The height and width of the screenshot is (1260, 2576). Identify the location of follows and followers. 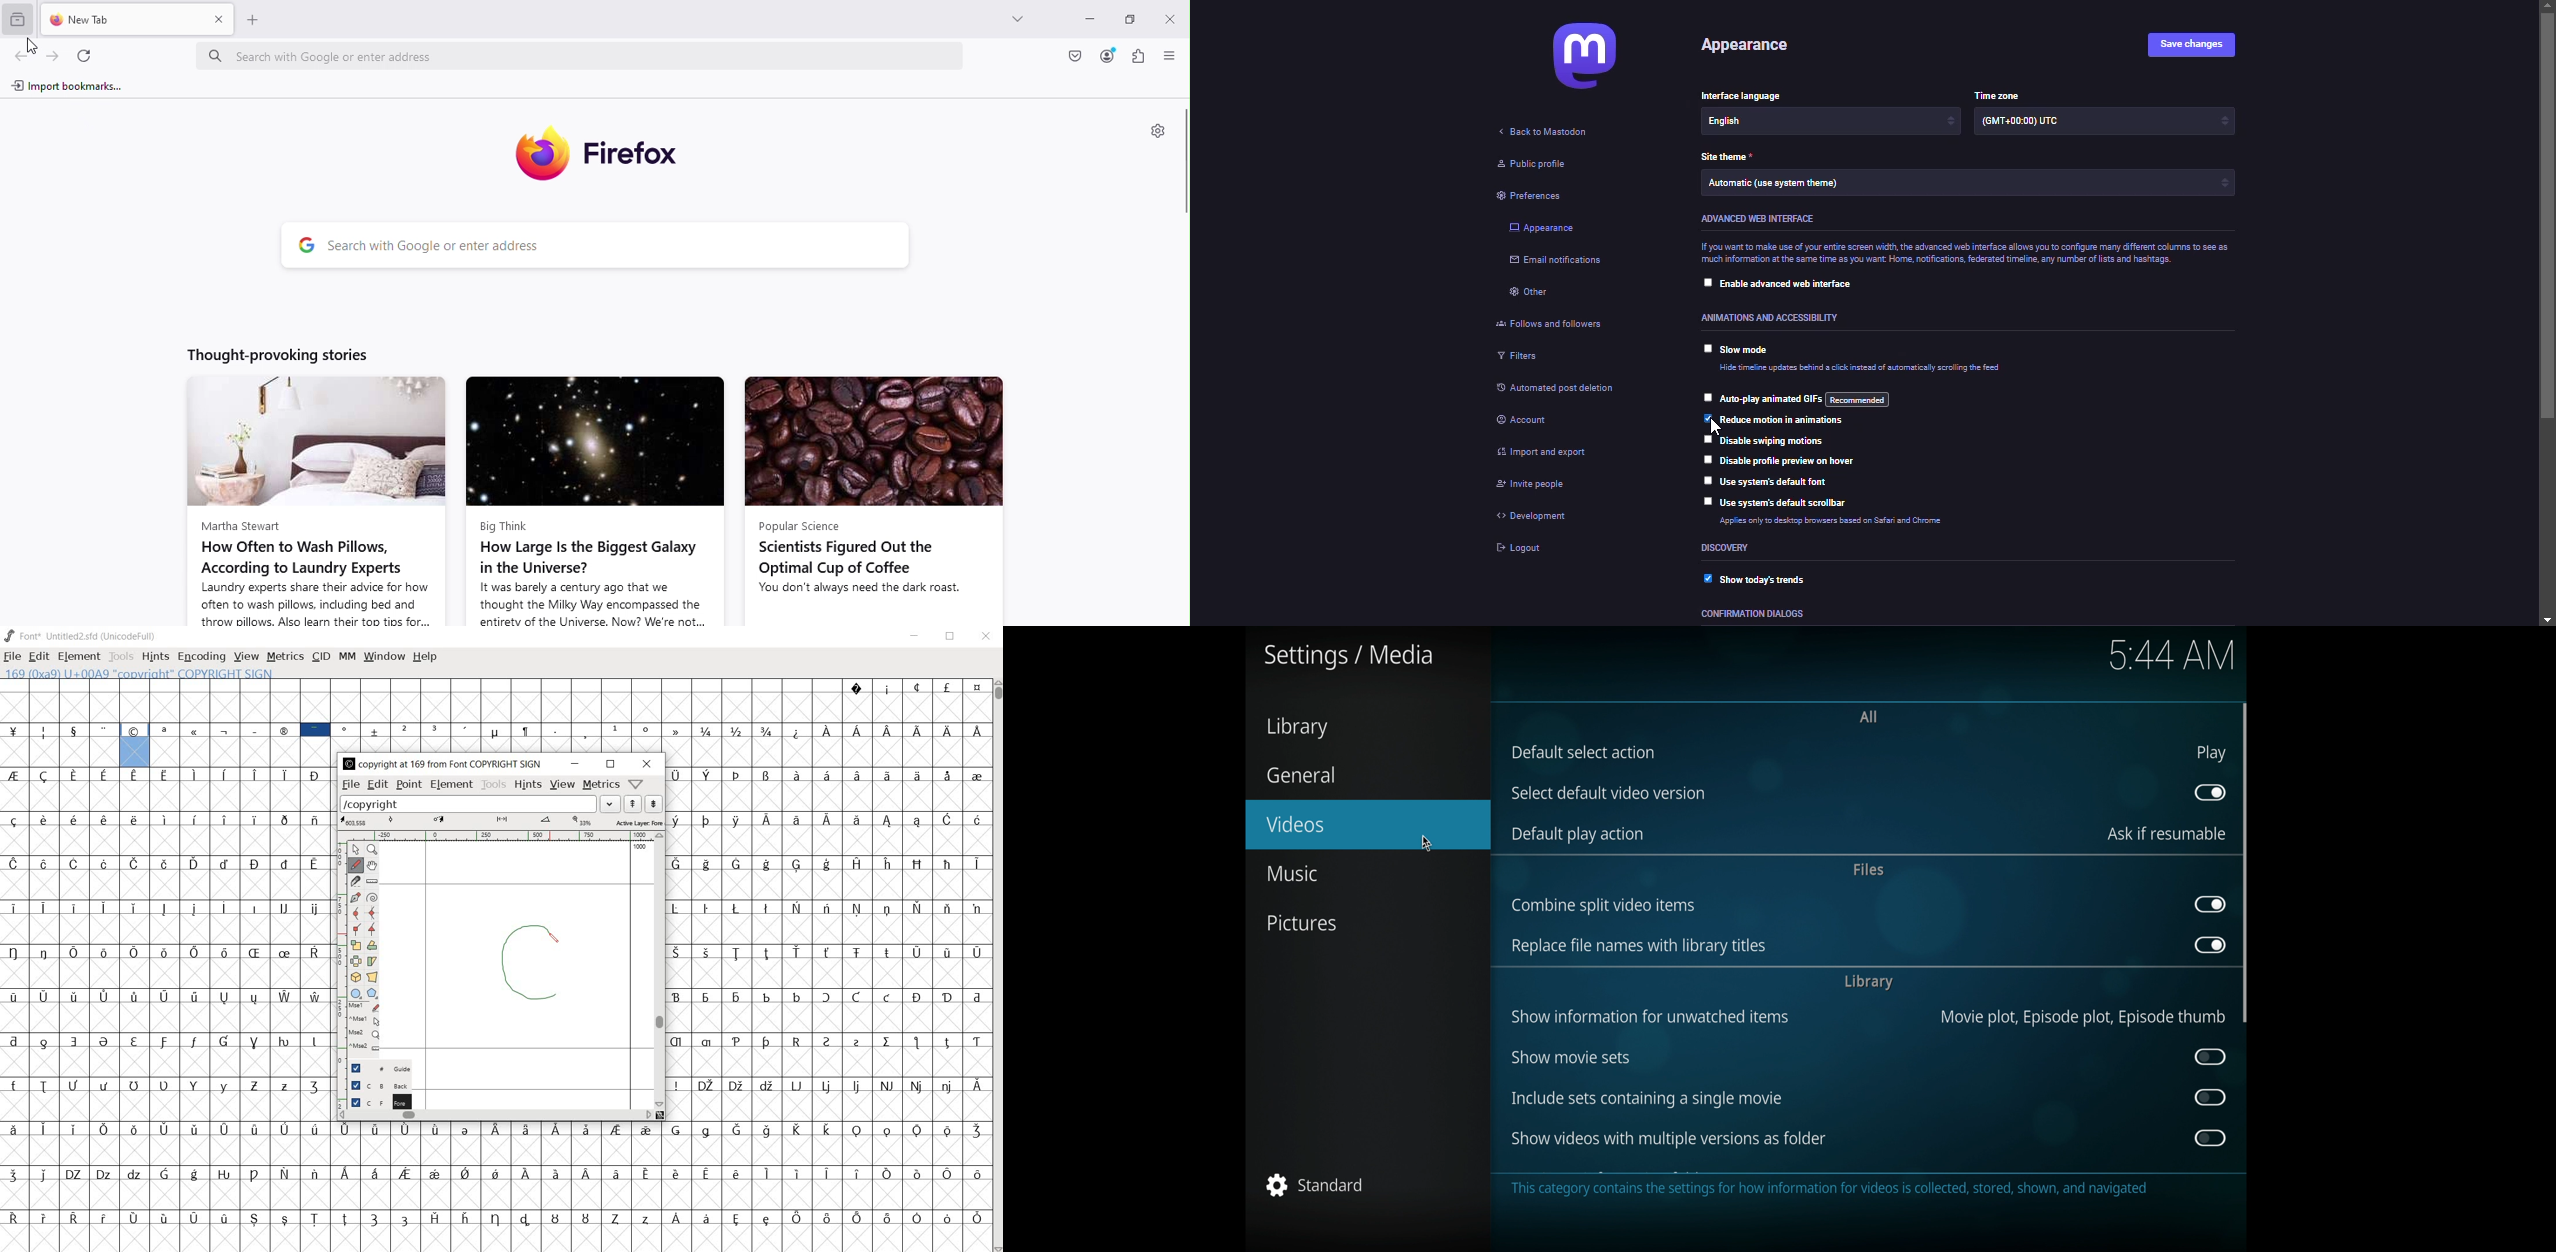
(1565, 322).